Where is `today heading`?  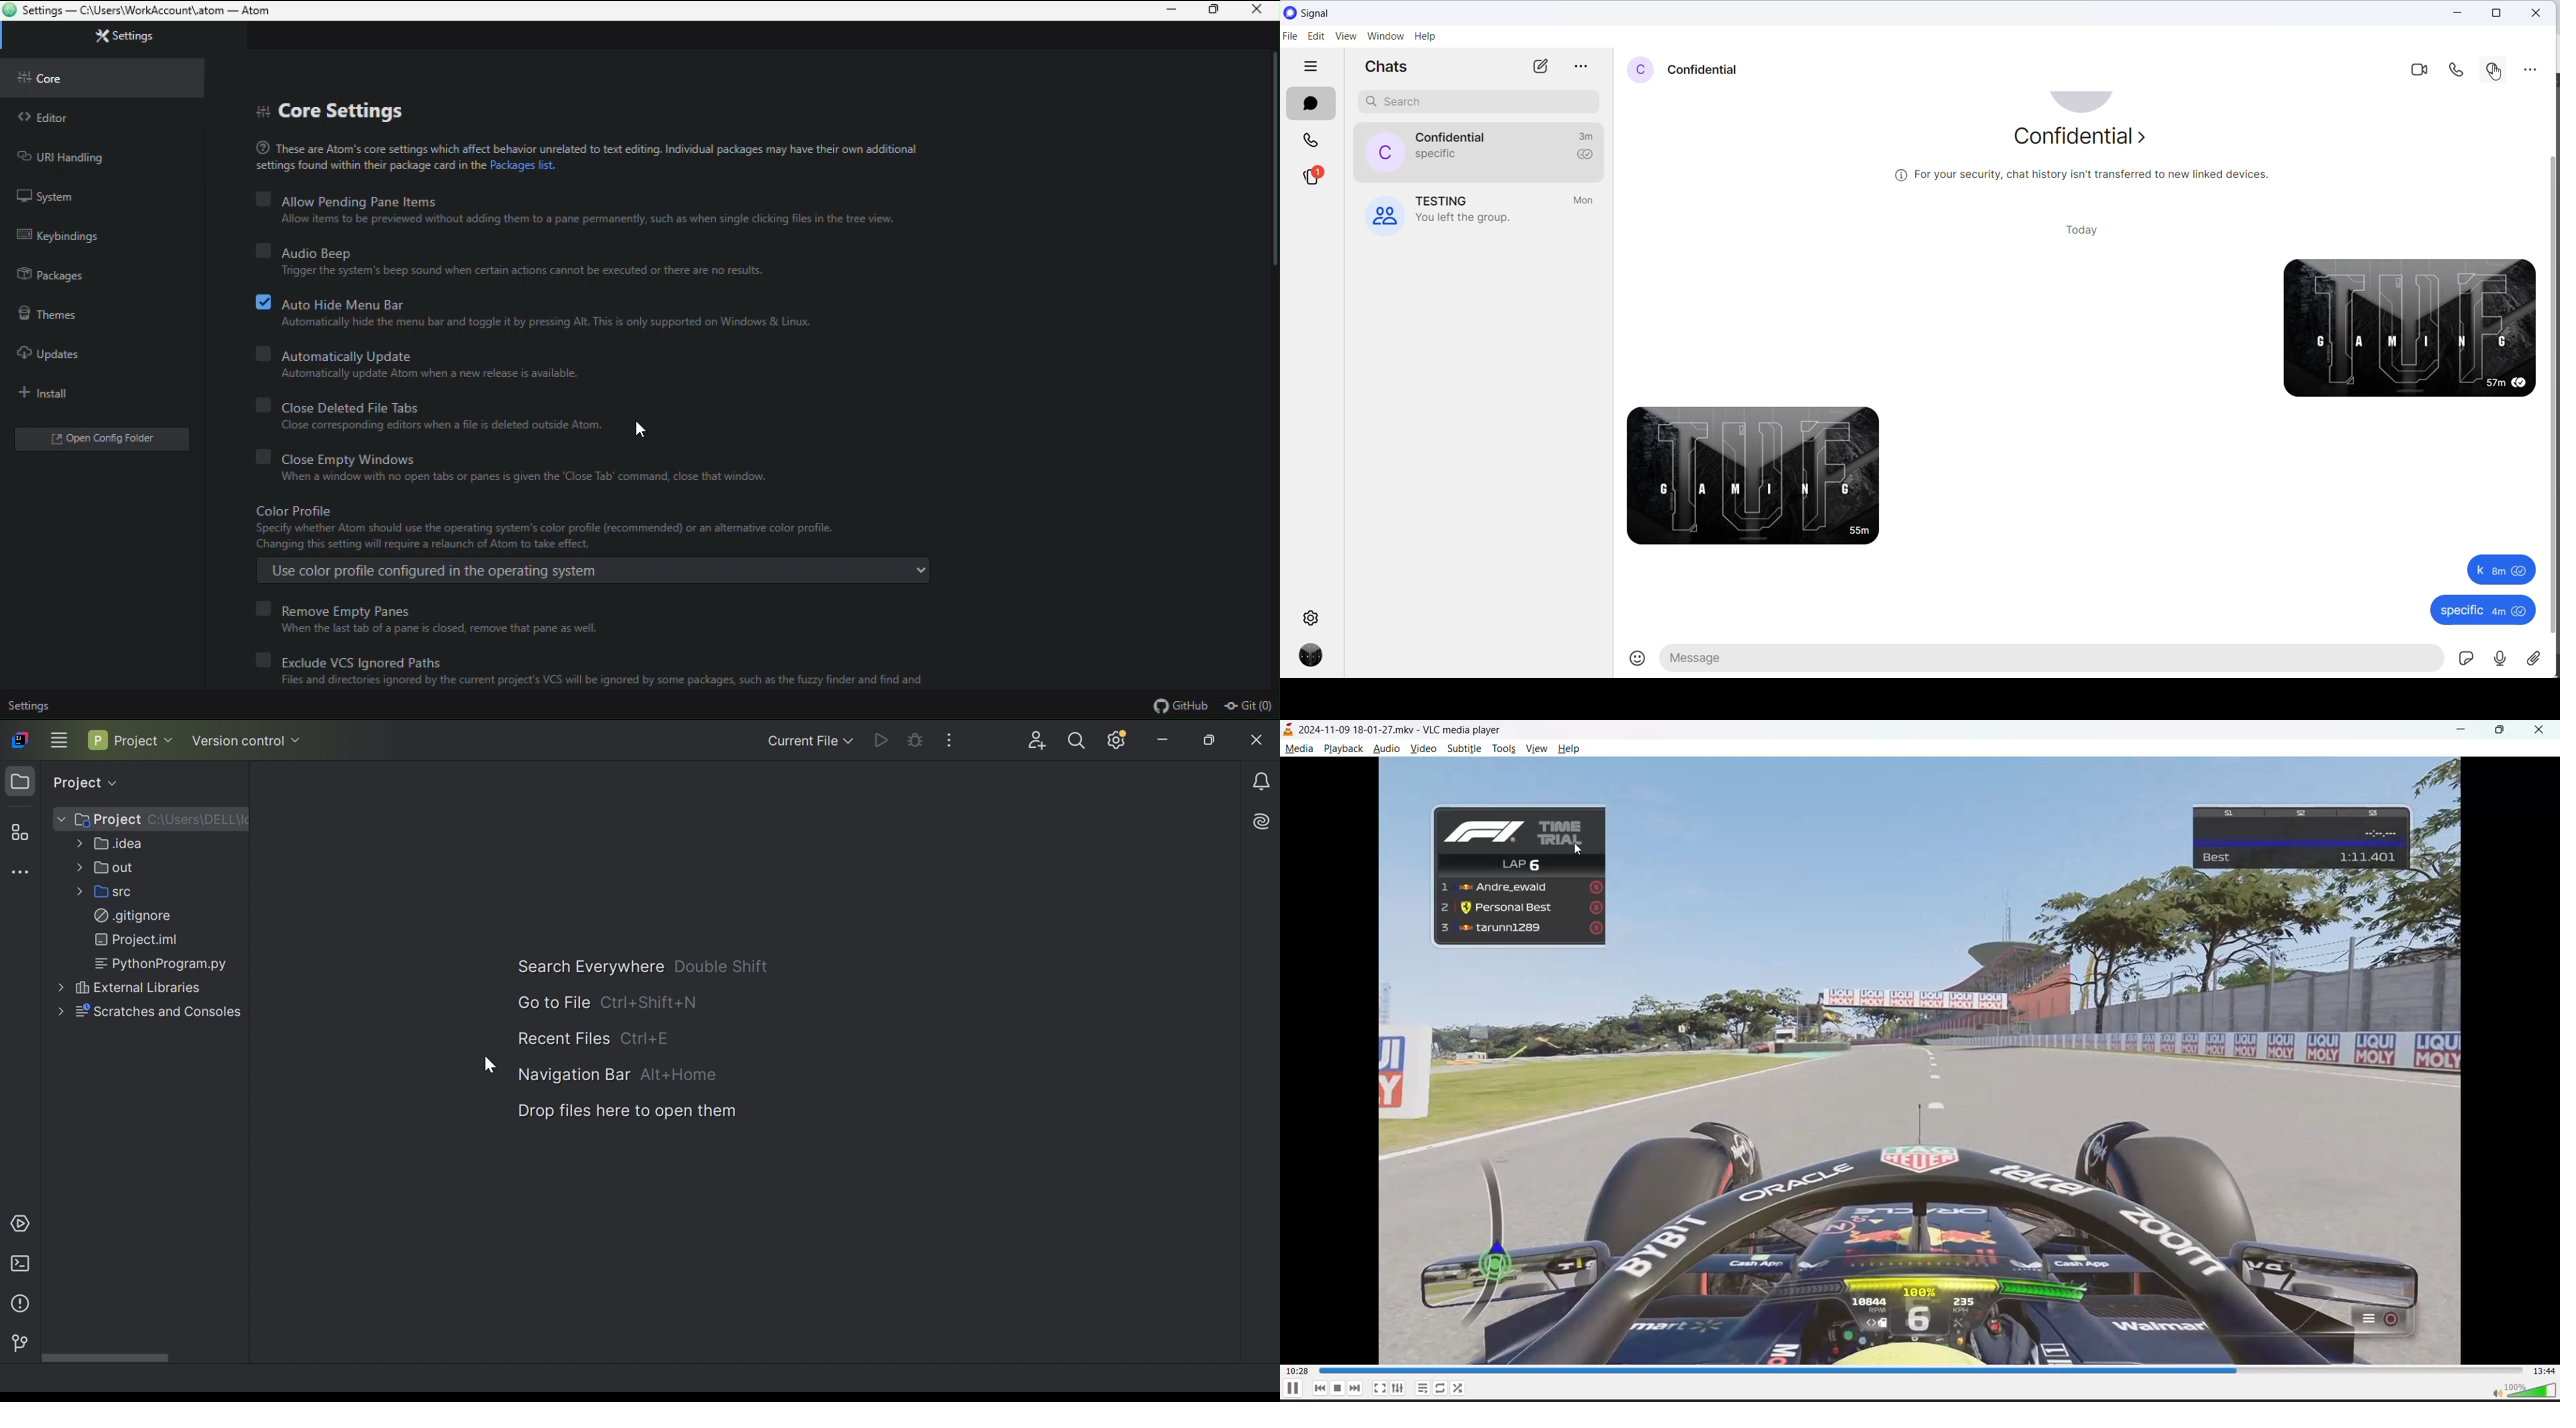 today heading is located at coordinates (2083, 229).